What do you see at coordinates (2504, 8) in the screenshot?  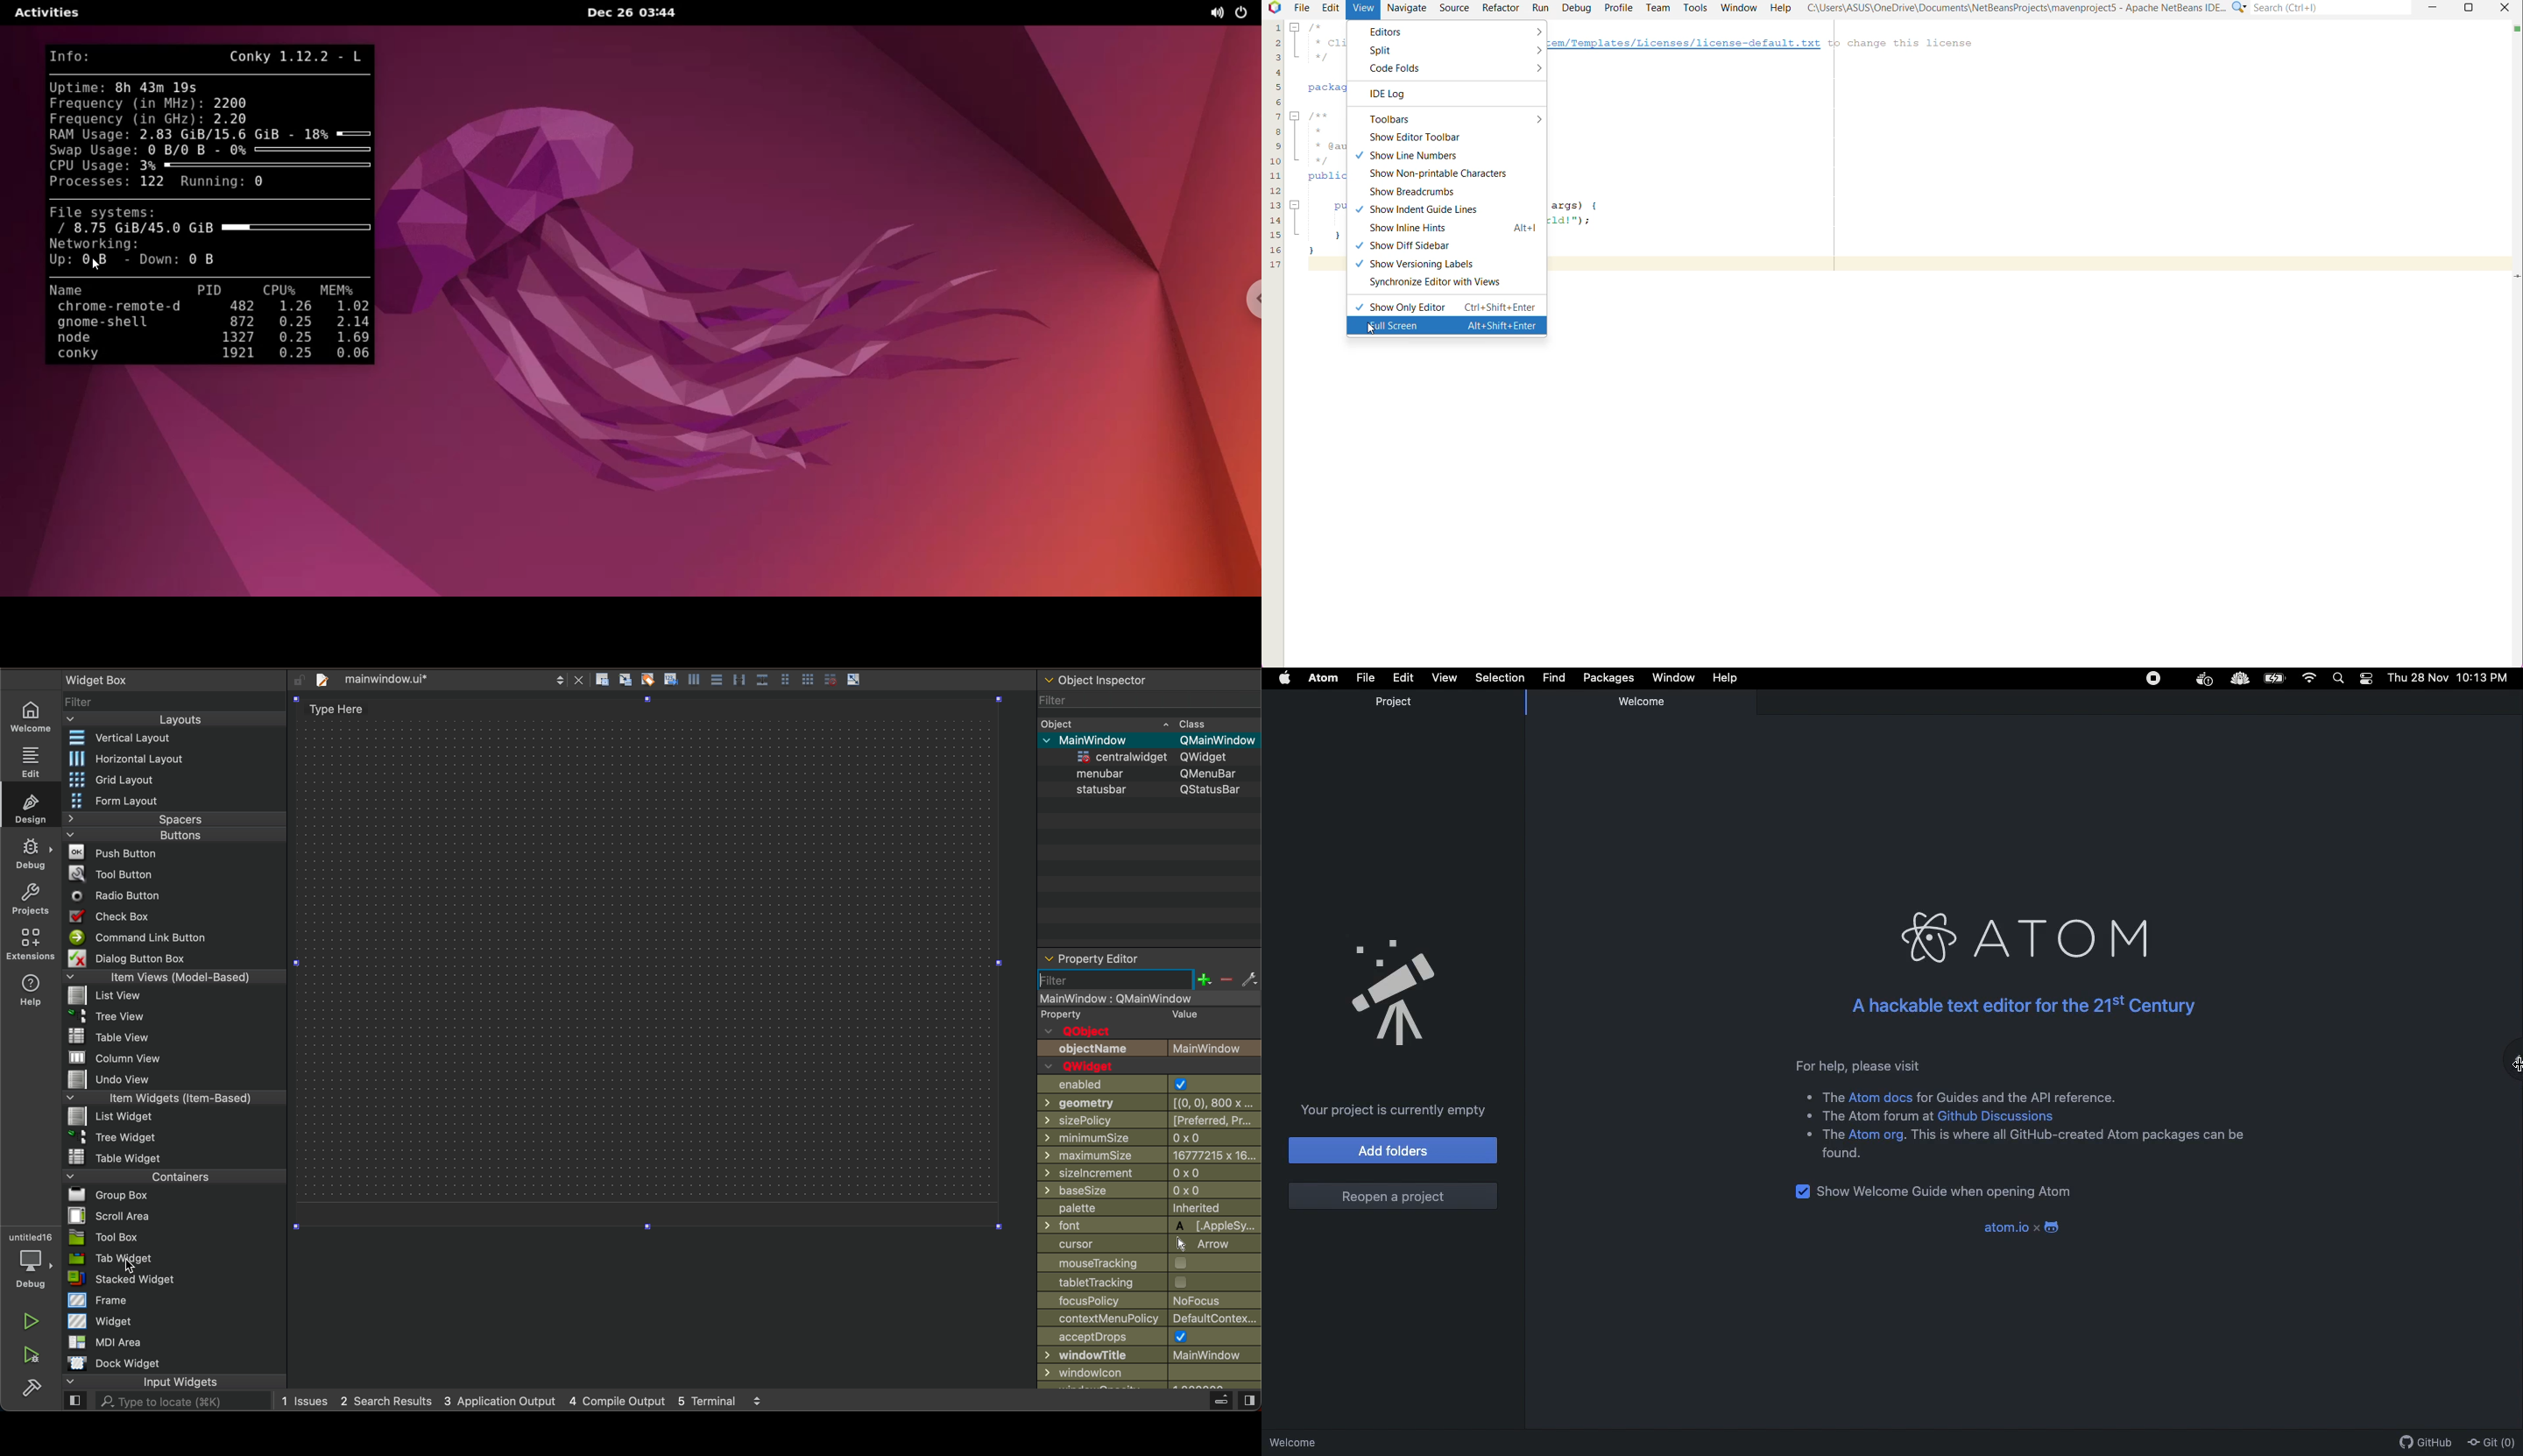 I see `Close` at bounding box center [2504, 8].